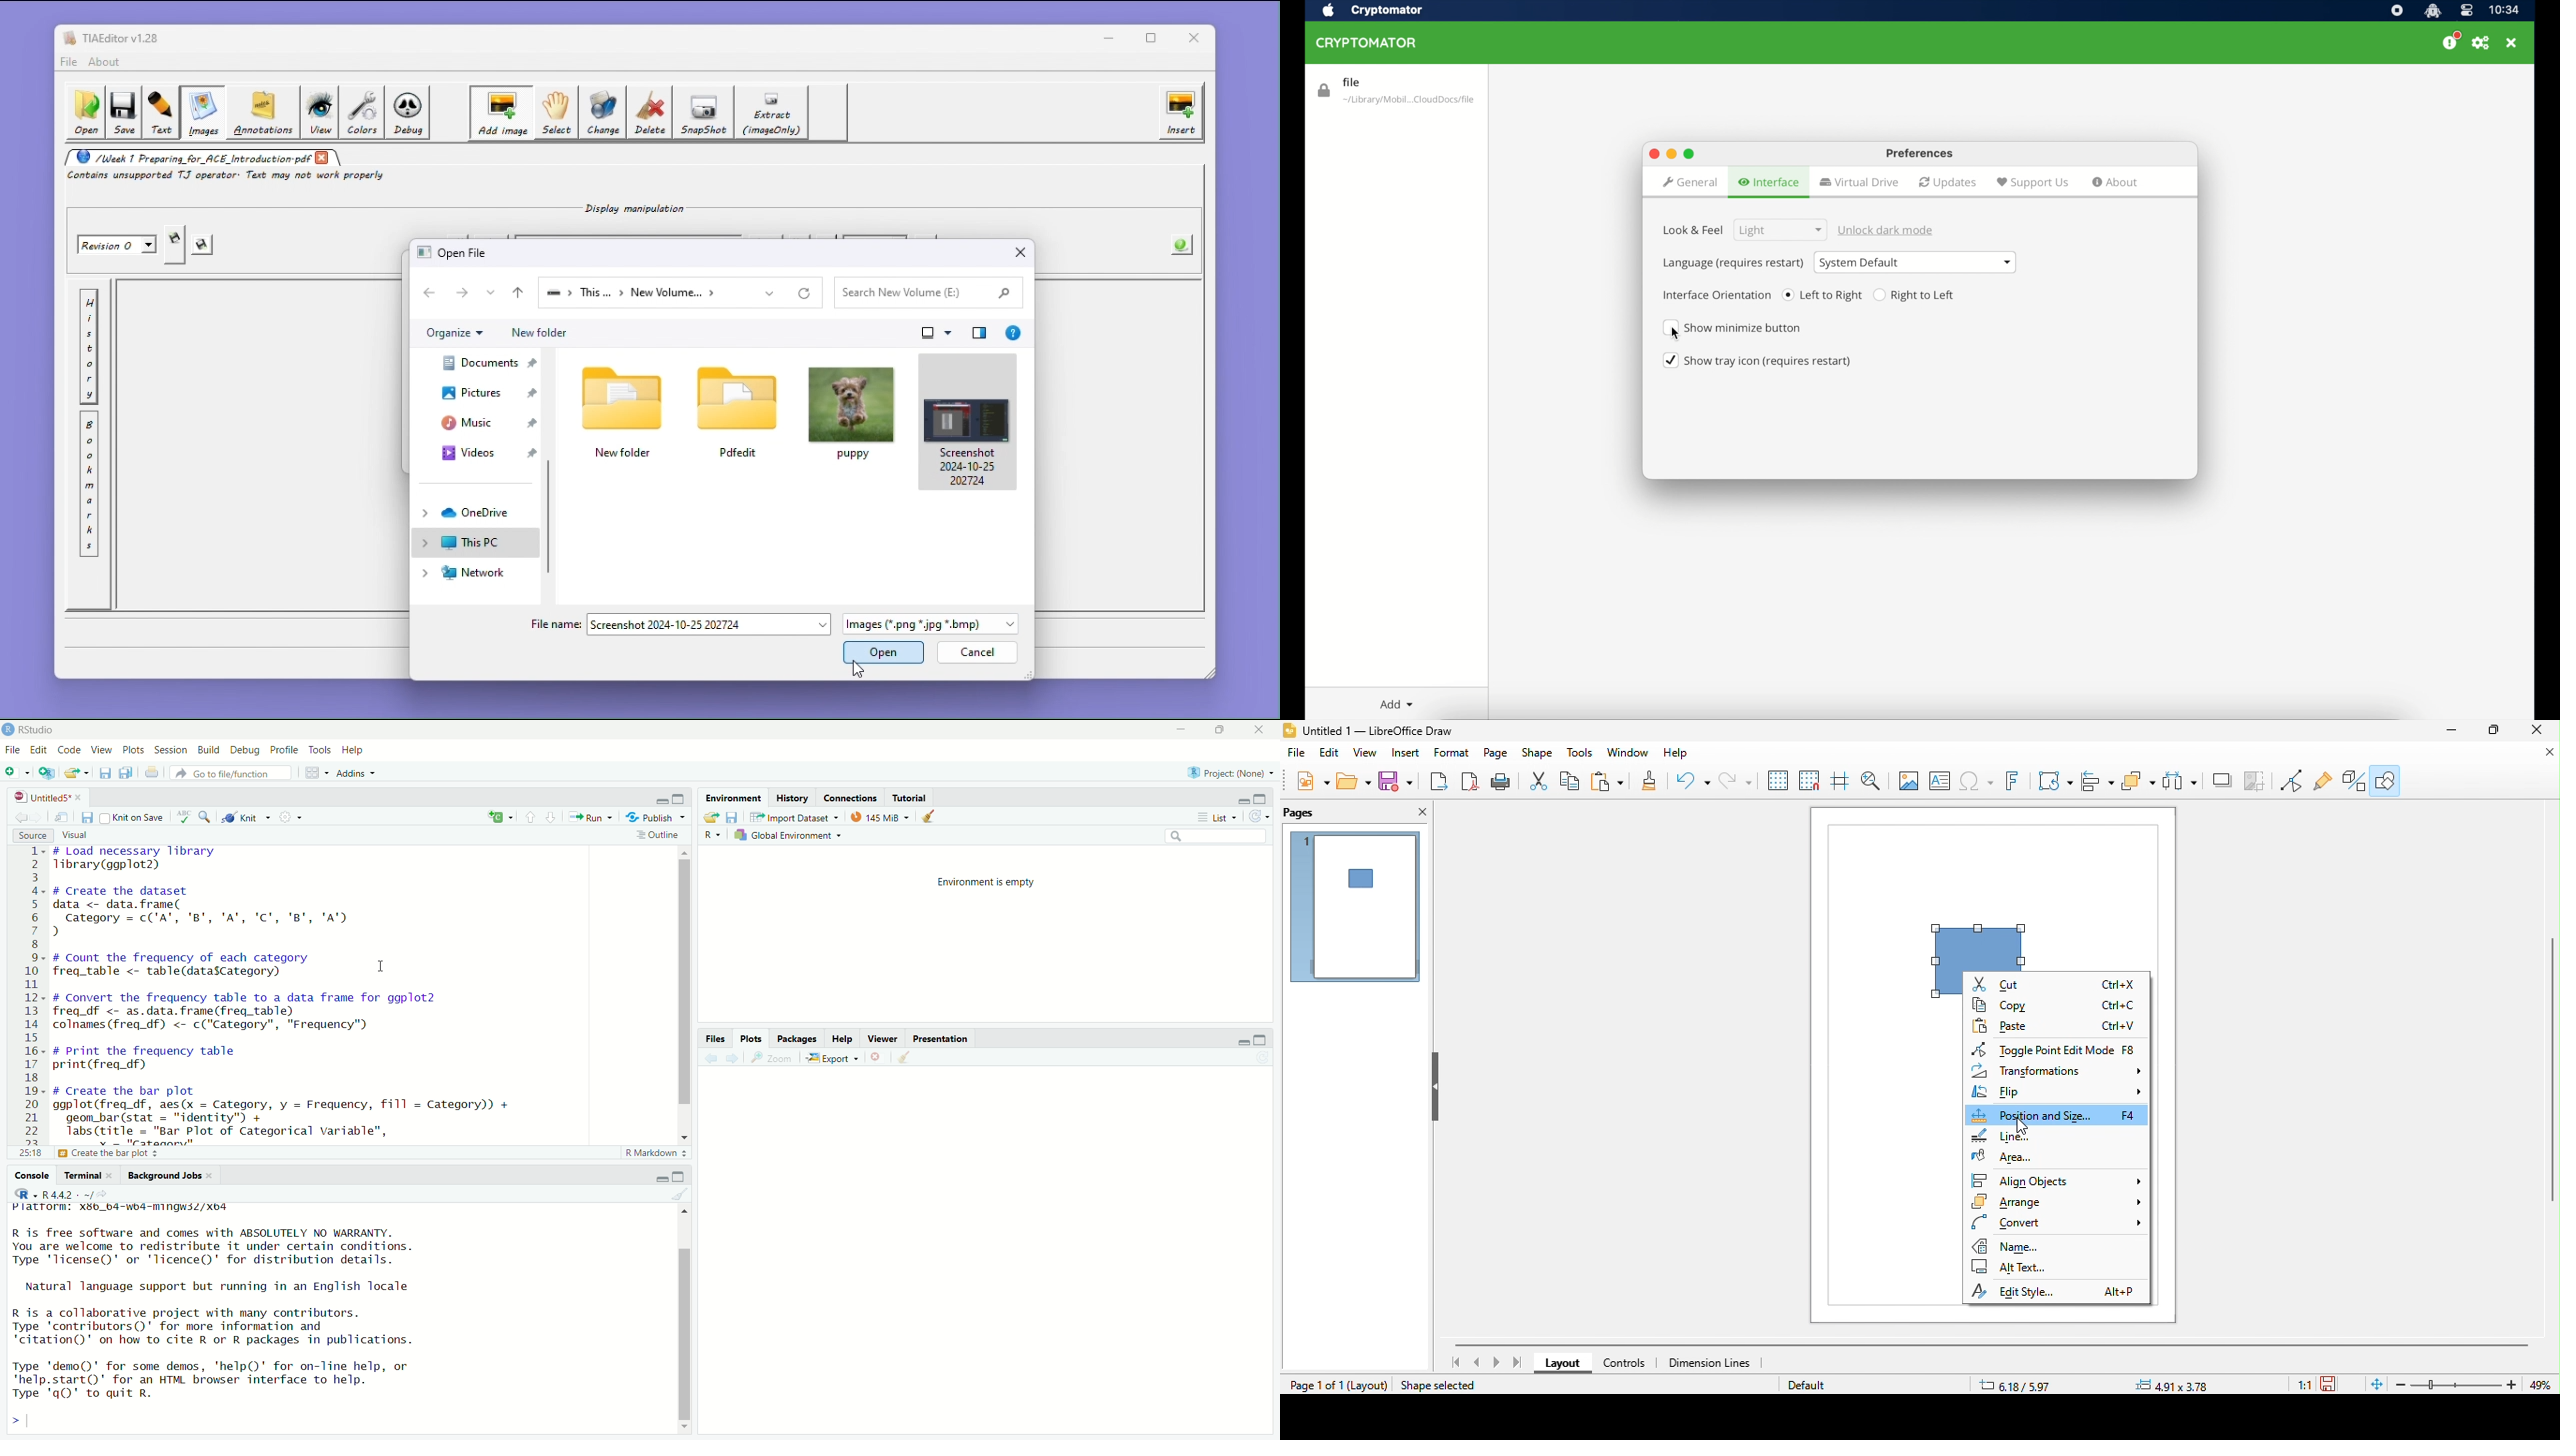 The height and width of the screenshot is (1456, 2576). Describe the element at coordinates (1453, 755) in the screenshot. I see `format` at that location.